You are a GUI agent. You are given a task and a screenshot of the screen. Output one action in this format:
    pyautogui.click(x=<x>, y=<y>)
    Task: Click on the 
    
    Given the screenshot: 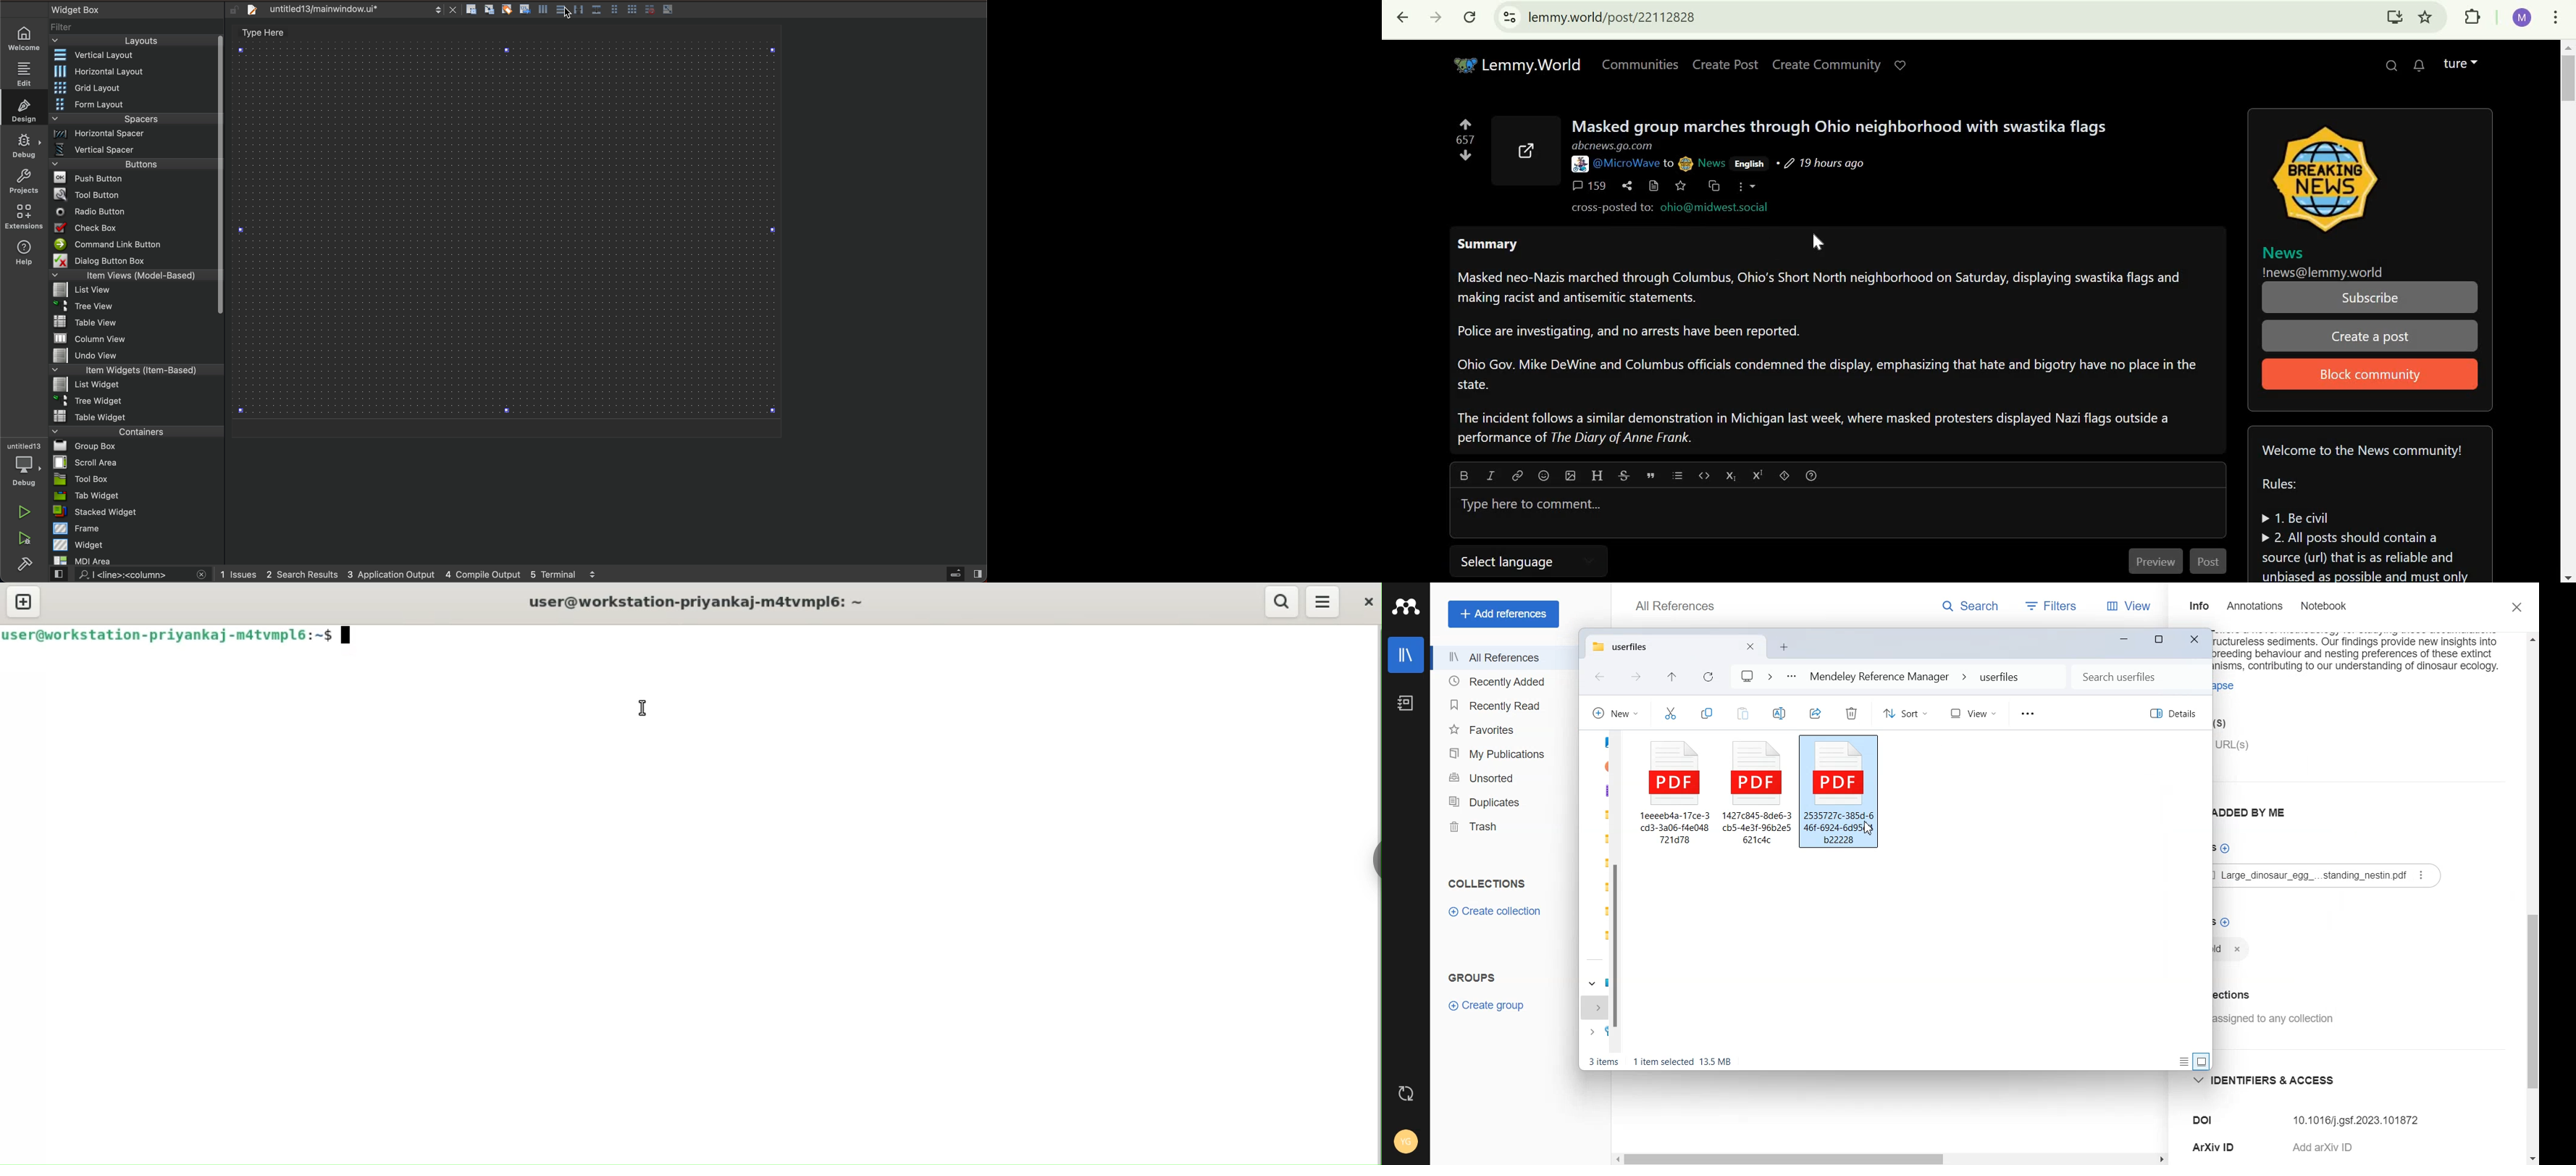 What is the action you would take?
    pyautogui.click(x=670, y=10)
    